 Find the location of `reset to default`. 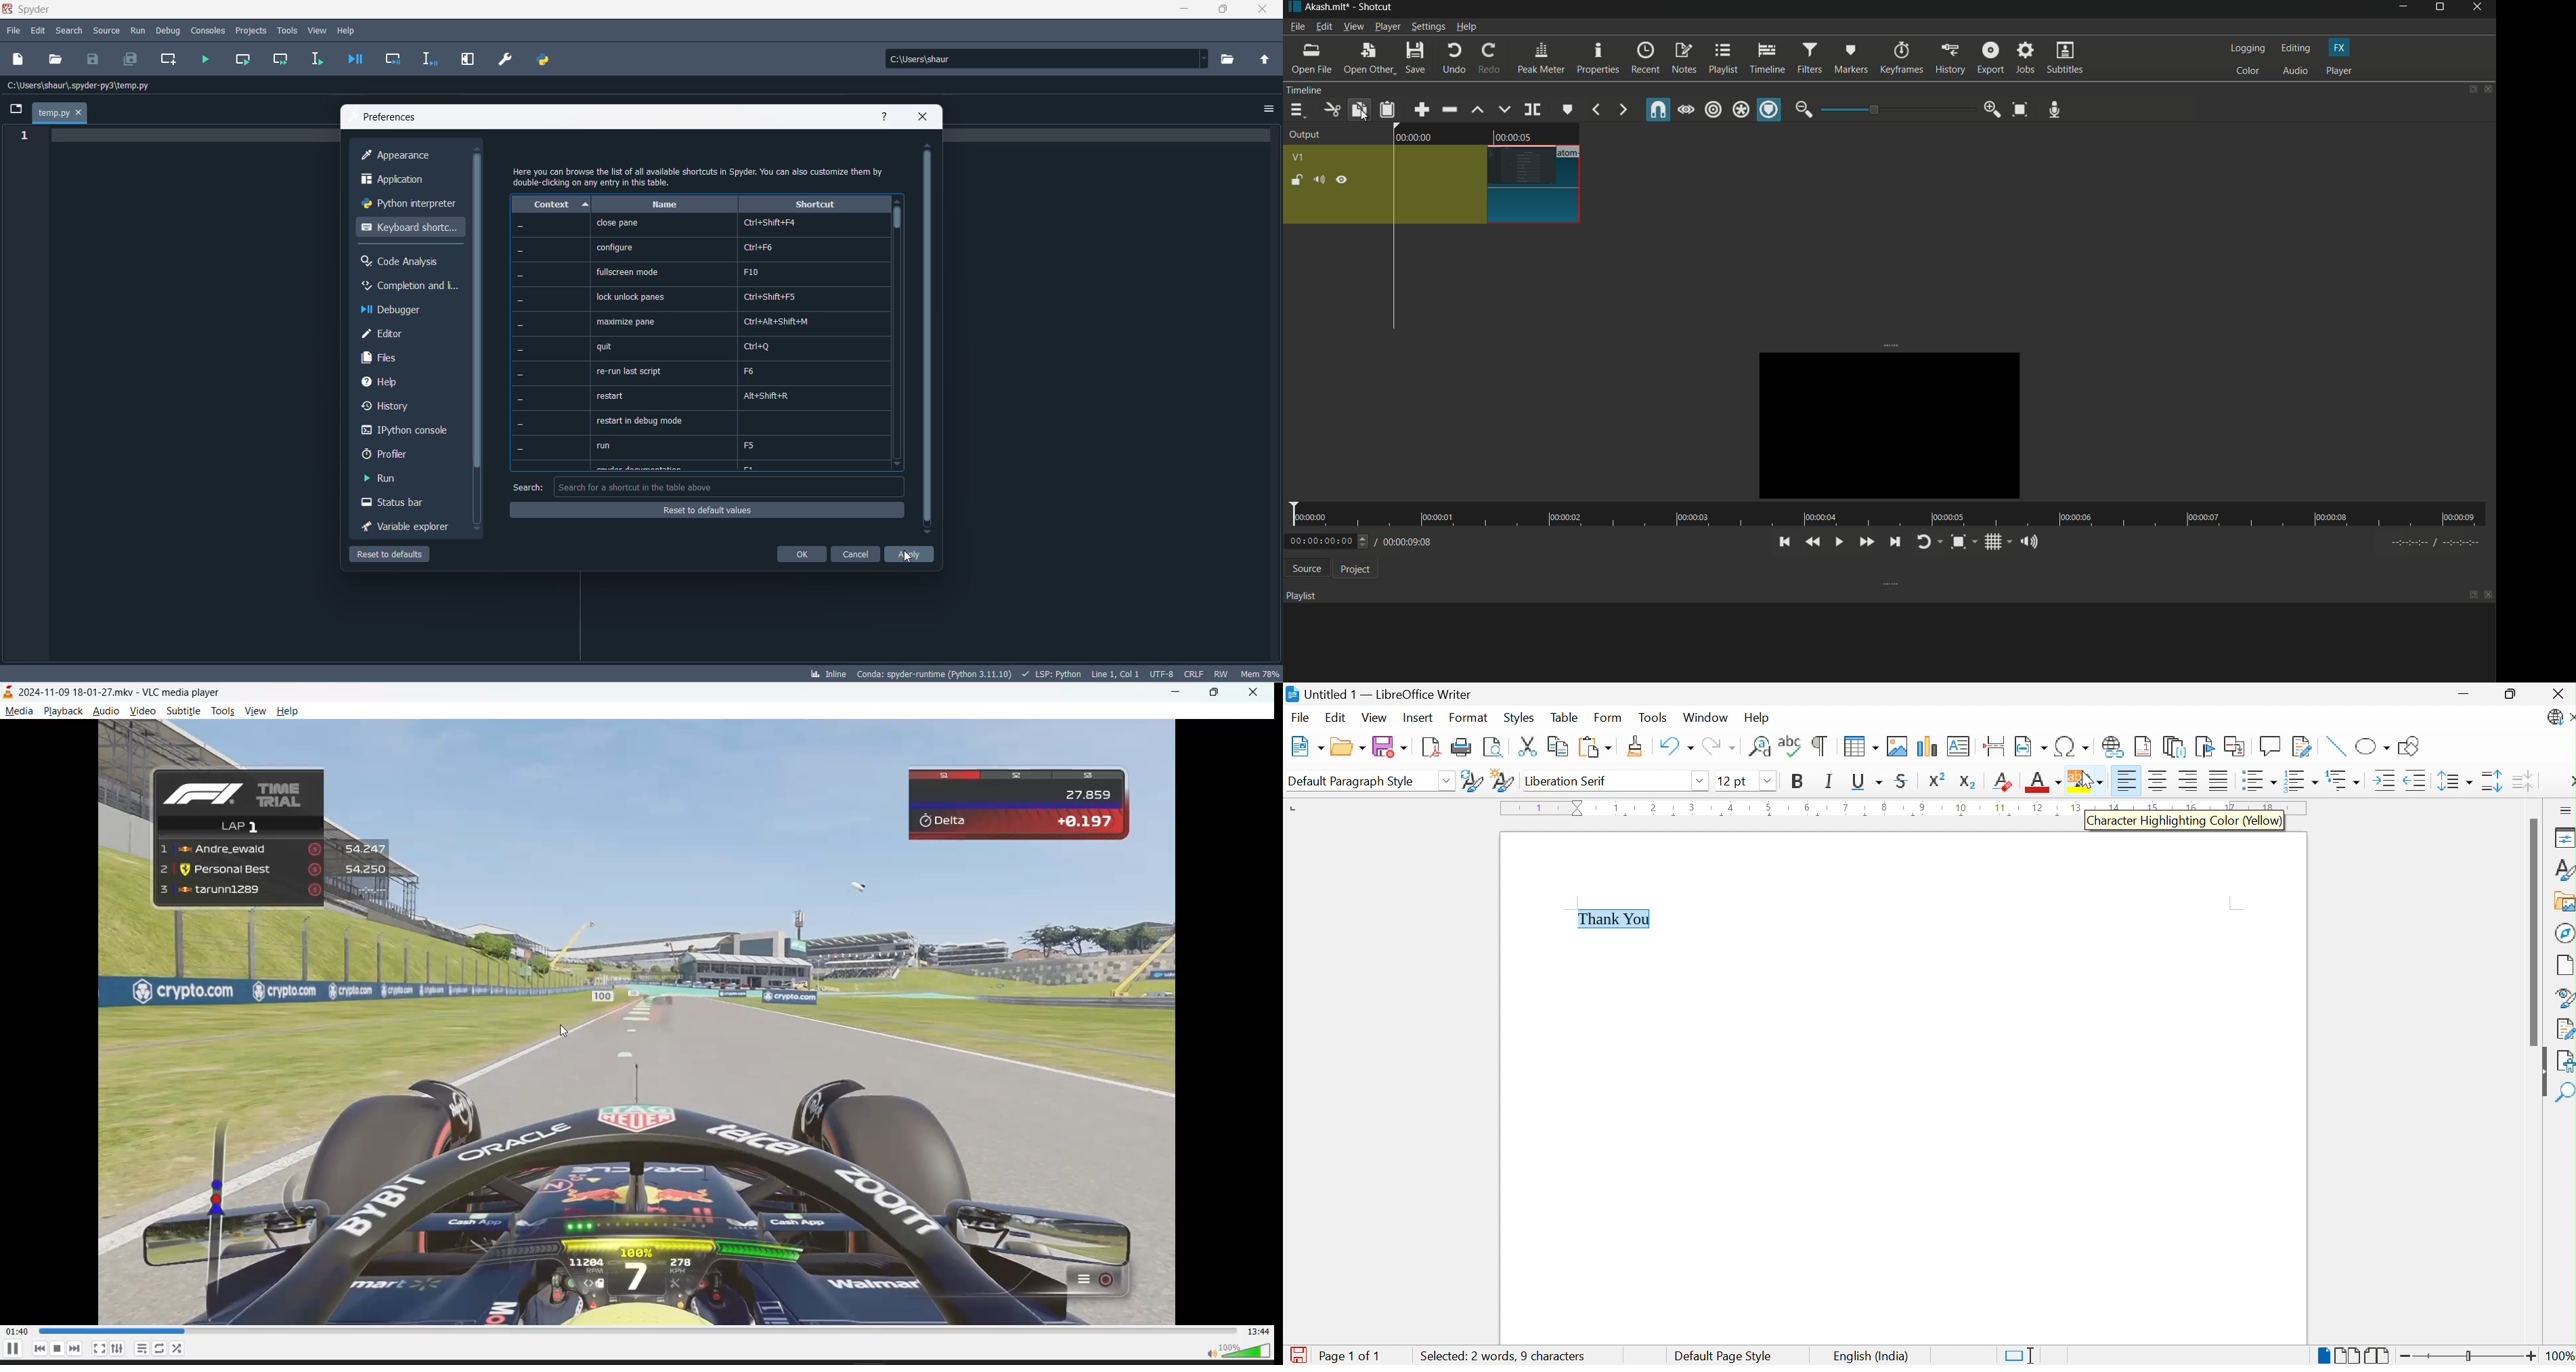

reset to default is located at coordinates (394, 556).